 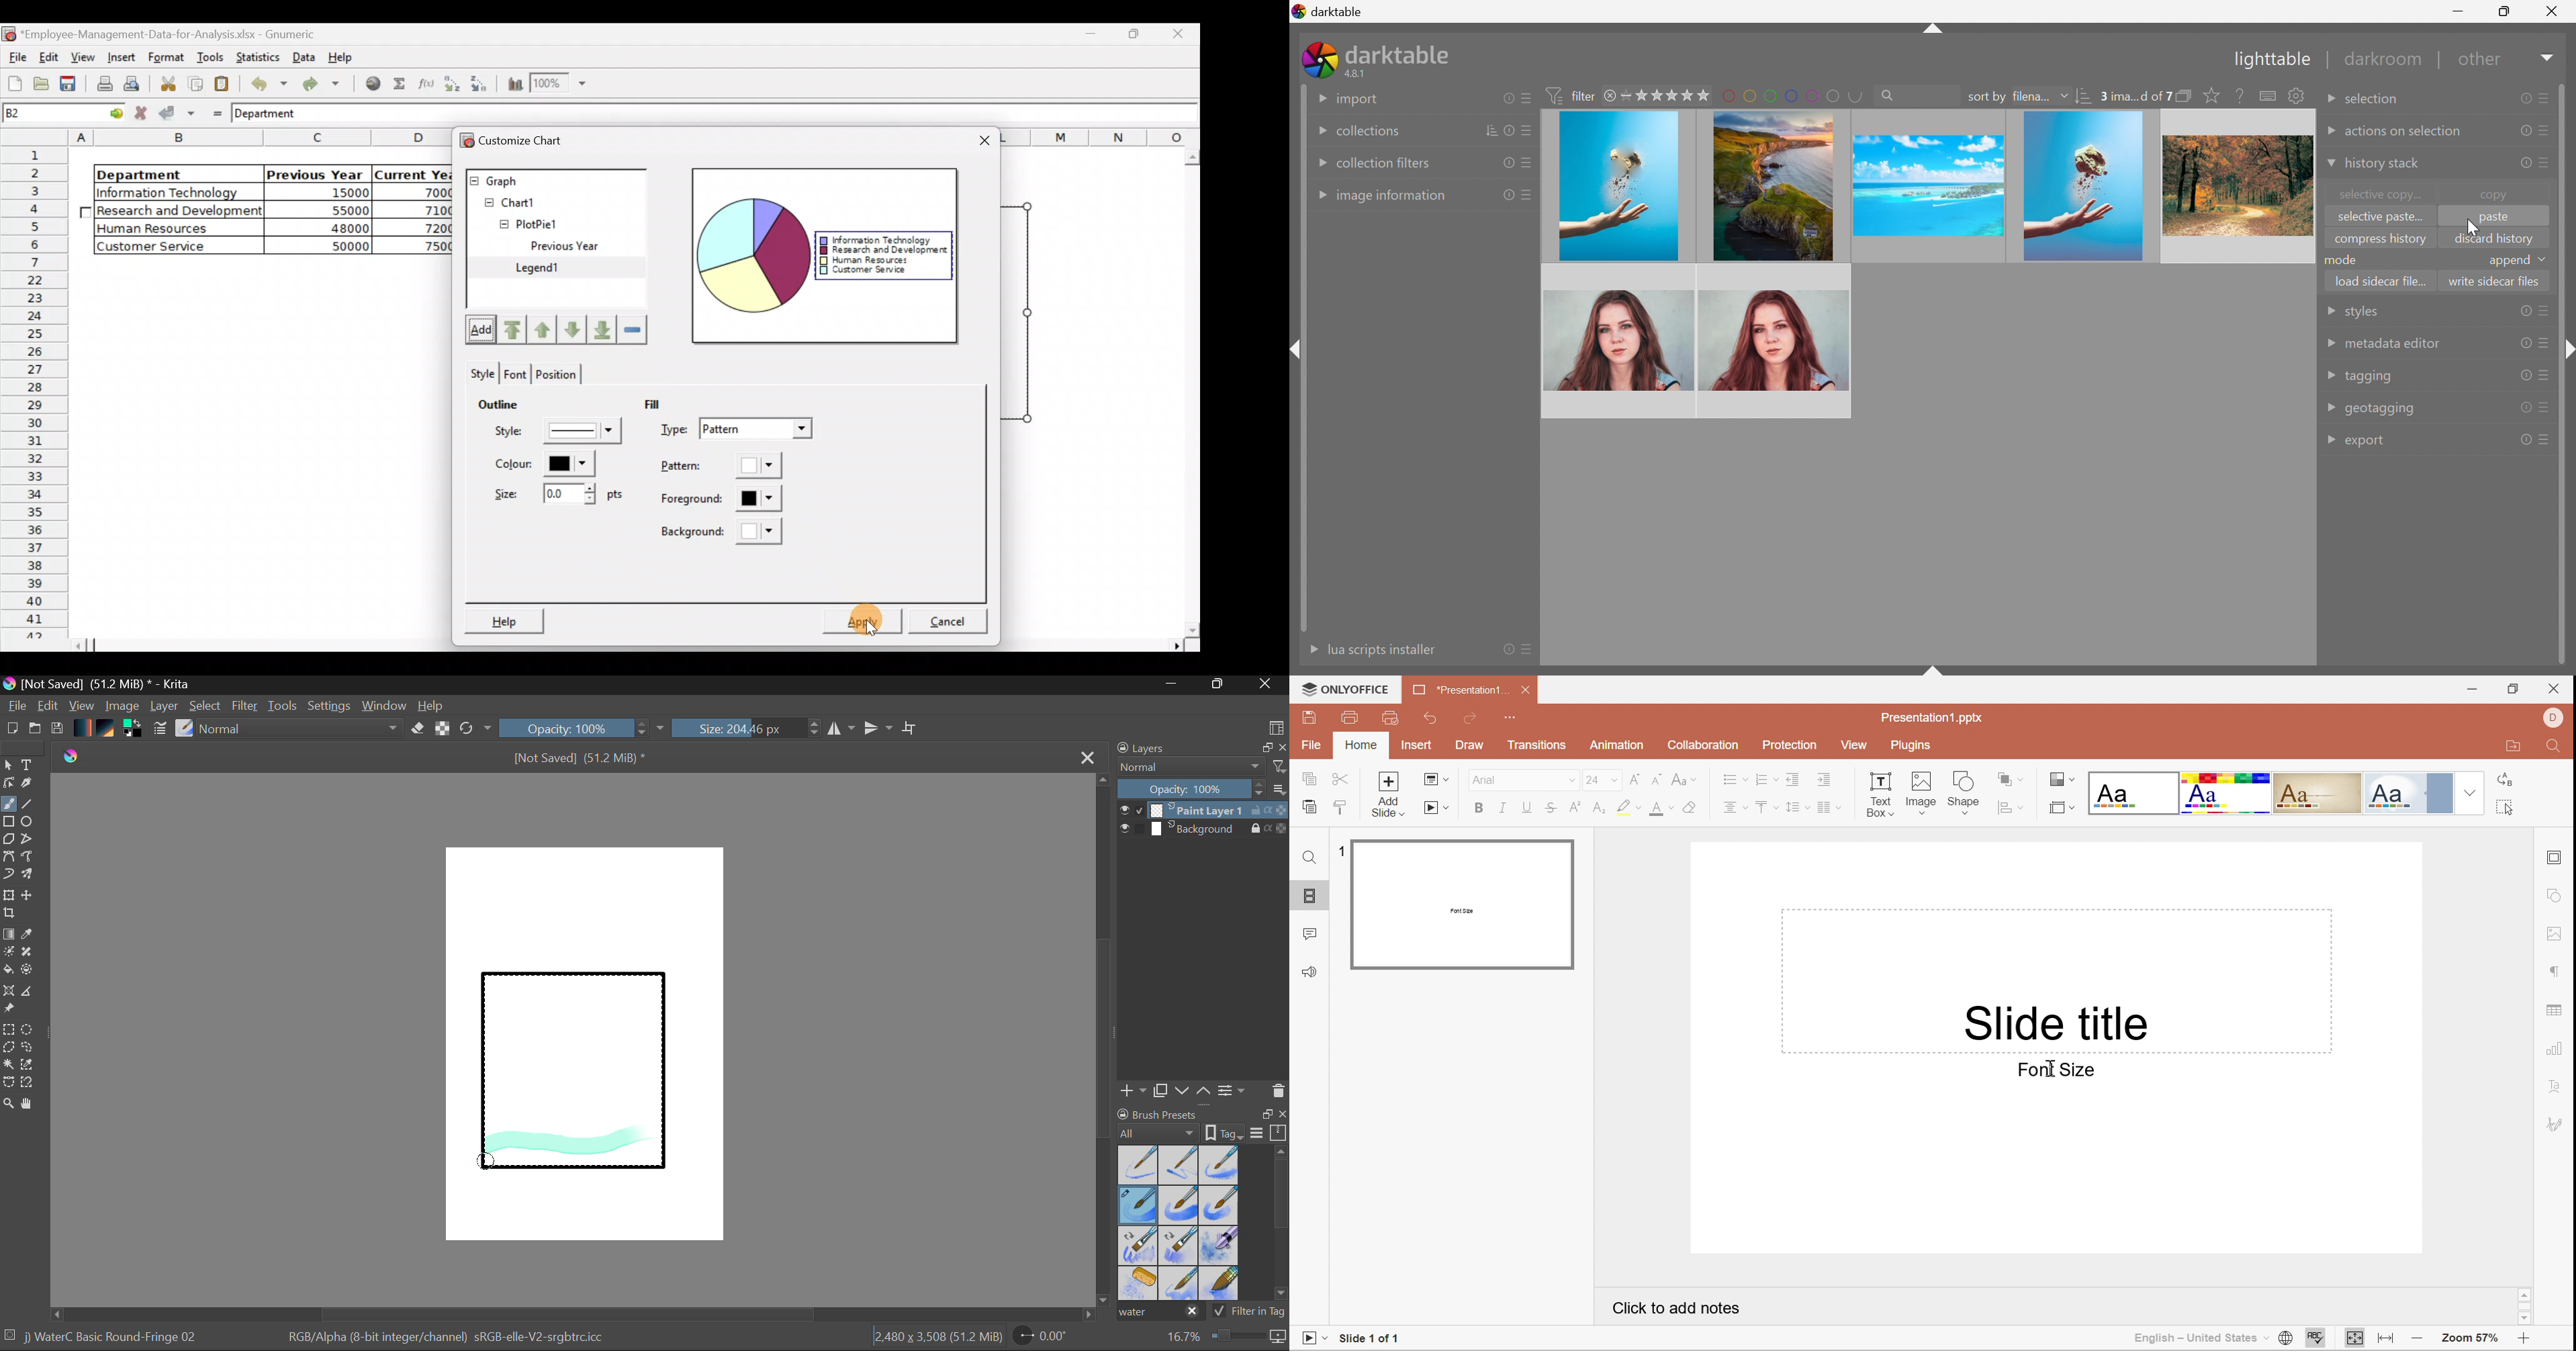 What do you see at coordinates (1311, 780) in the screenshot?
I see `Copy` at bounding box center [1311, 780].